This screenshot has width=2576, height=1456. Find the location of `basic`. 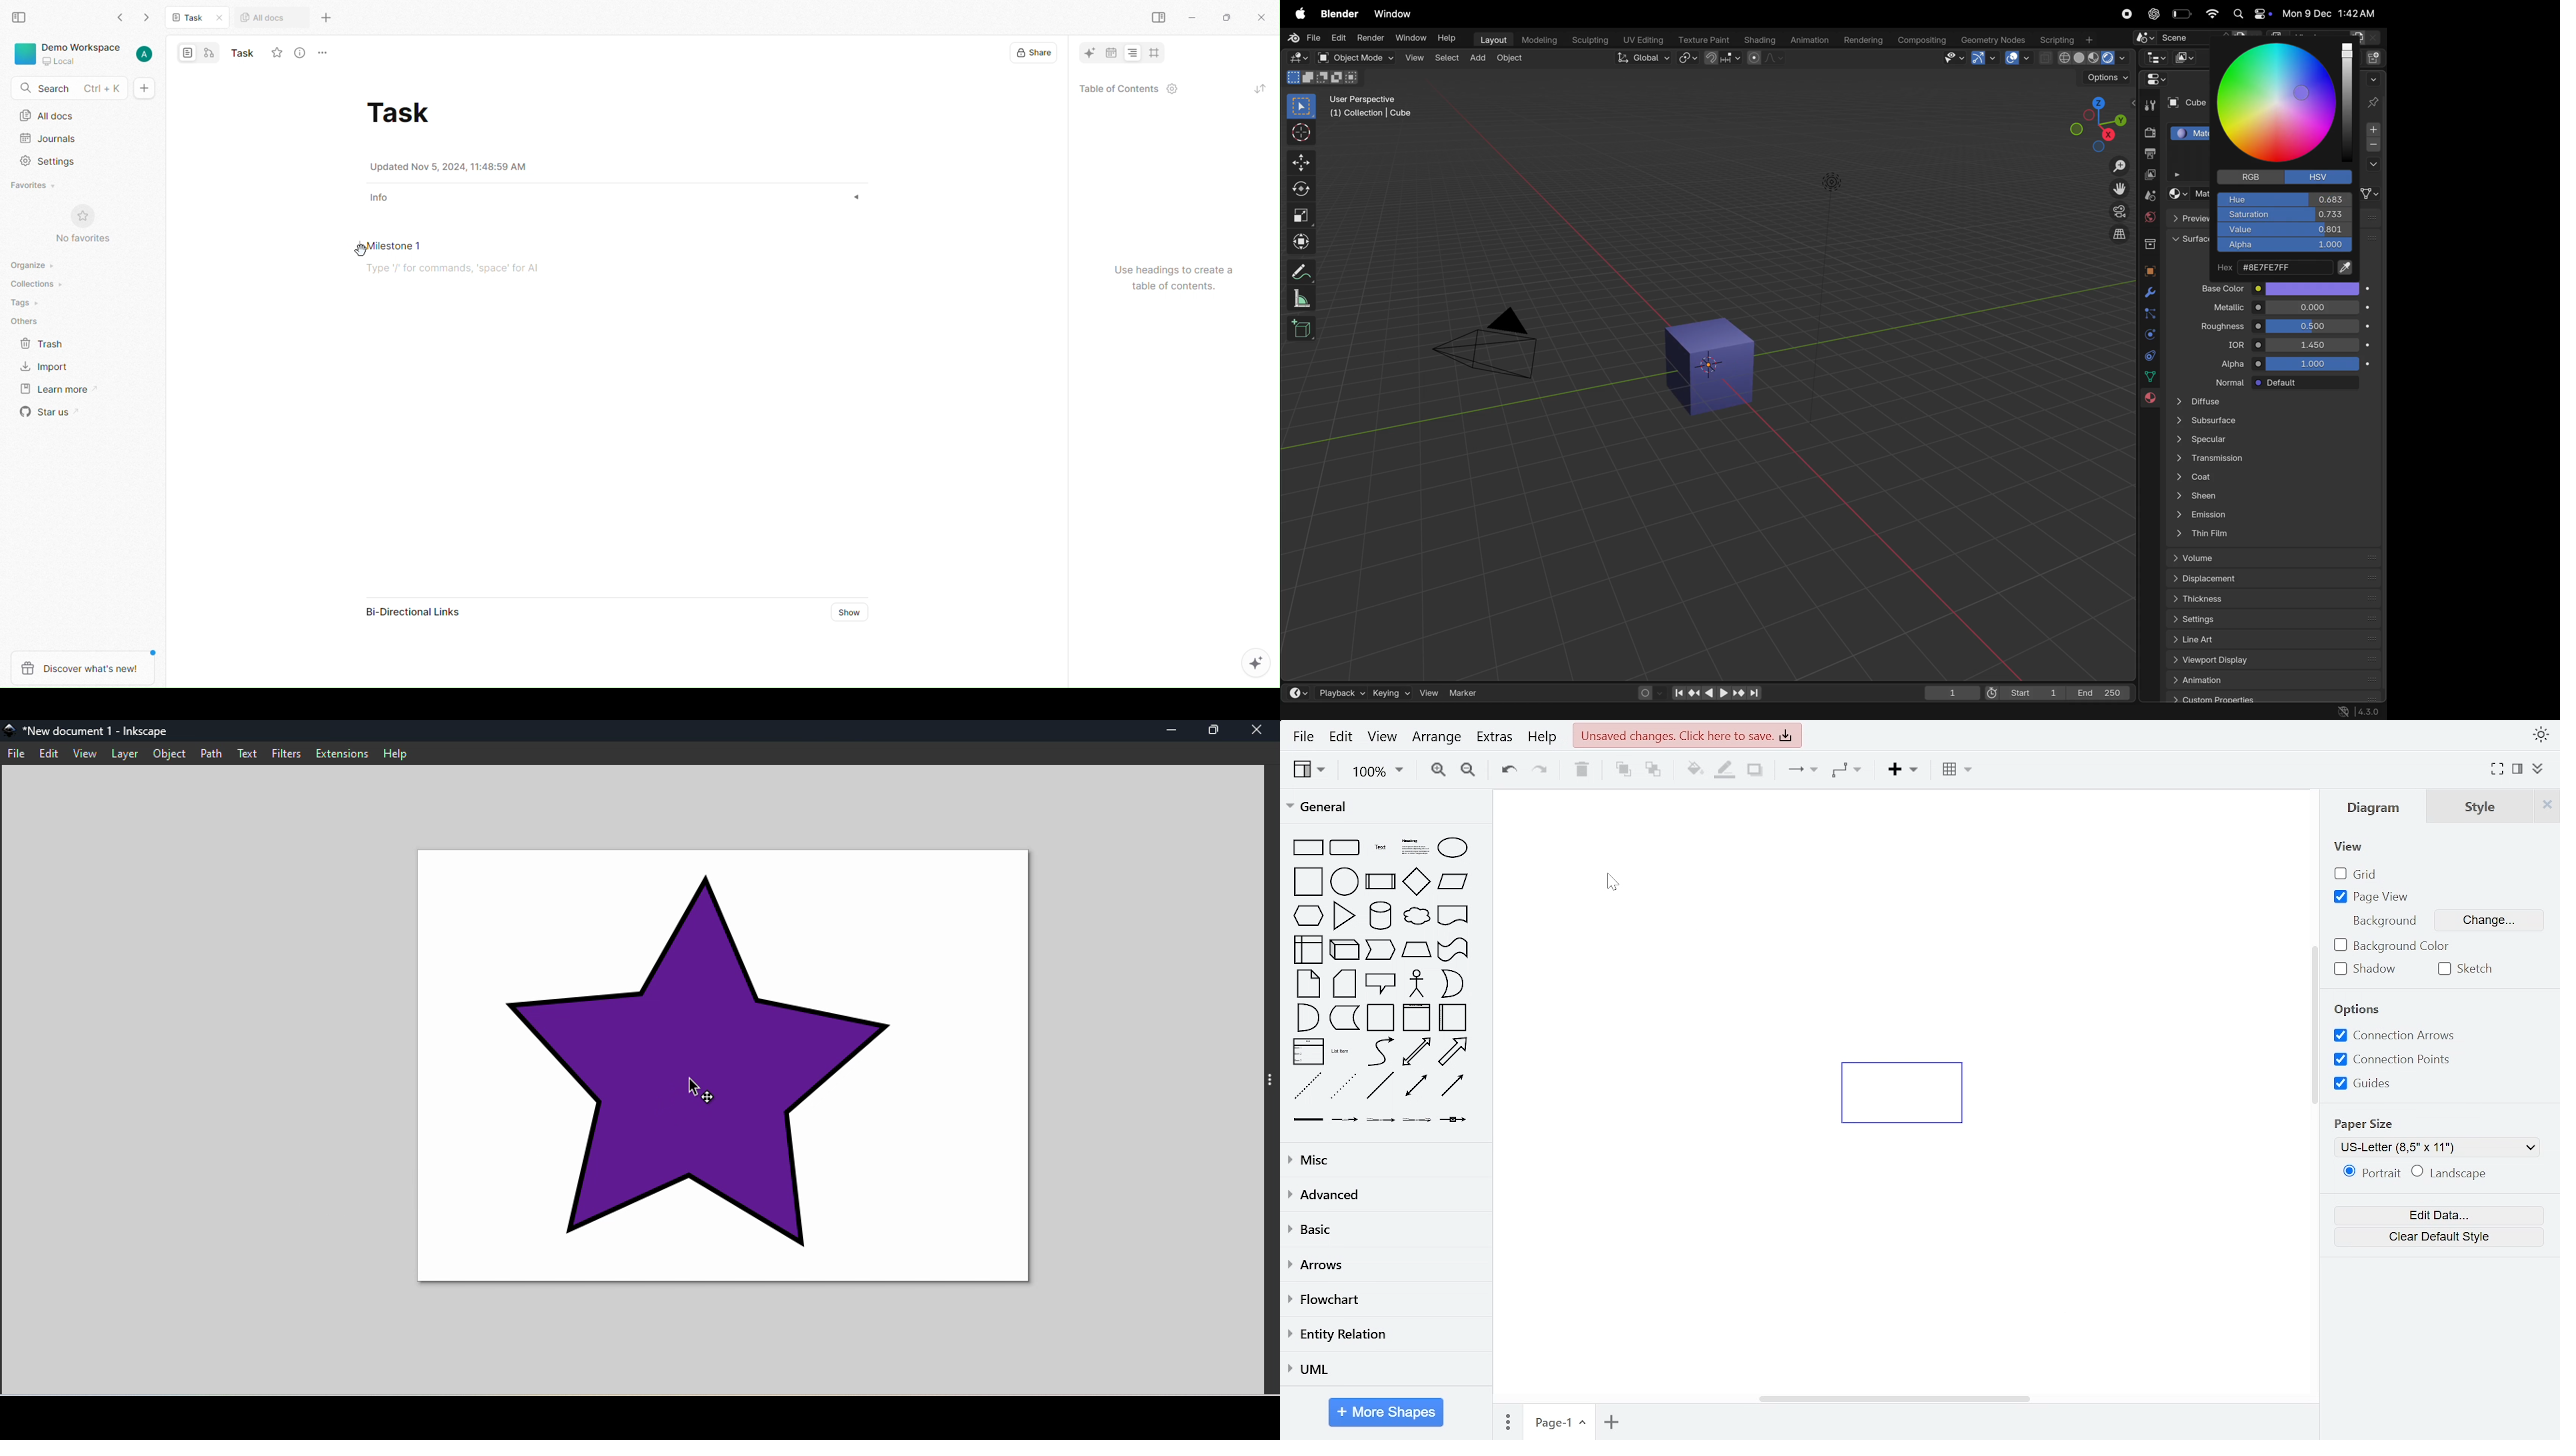

basic is located at coordinates (1385, 1233).